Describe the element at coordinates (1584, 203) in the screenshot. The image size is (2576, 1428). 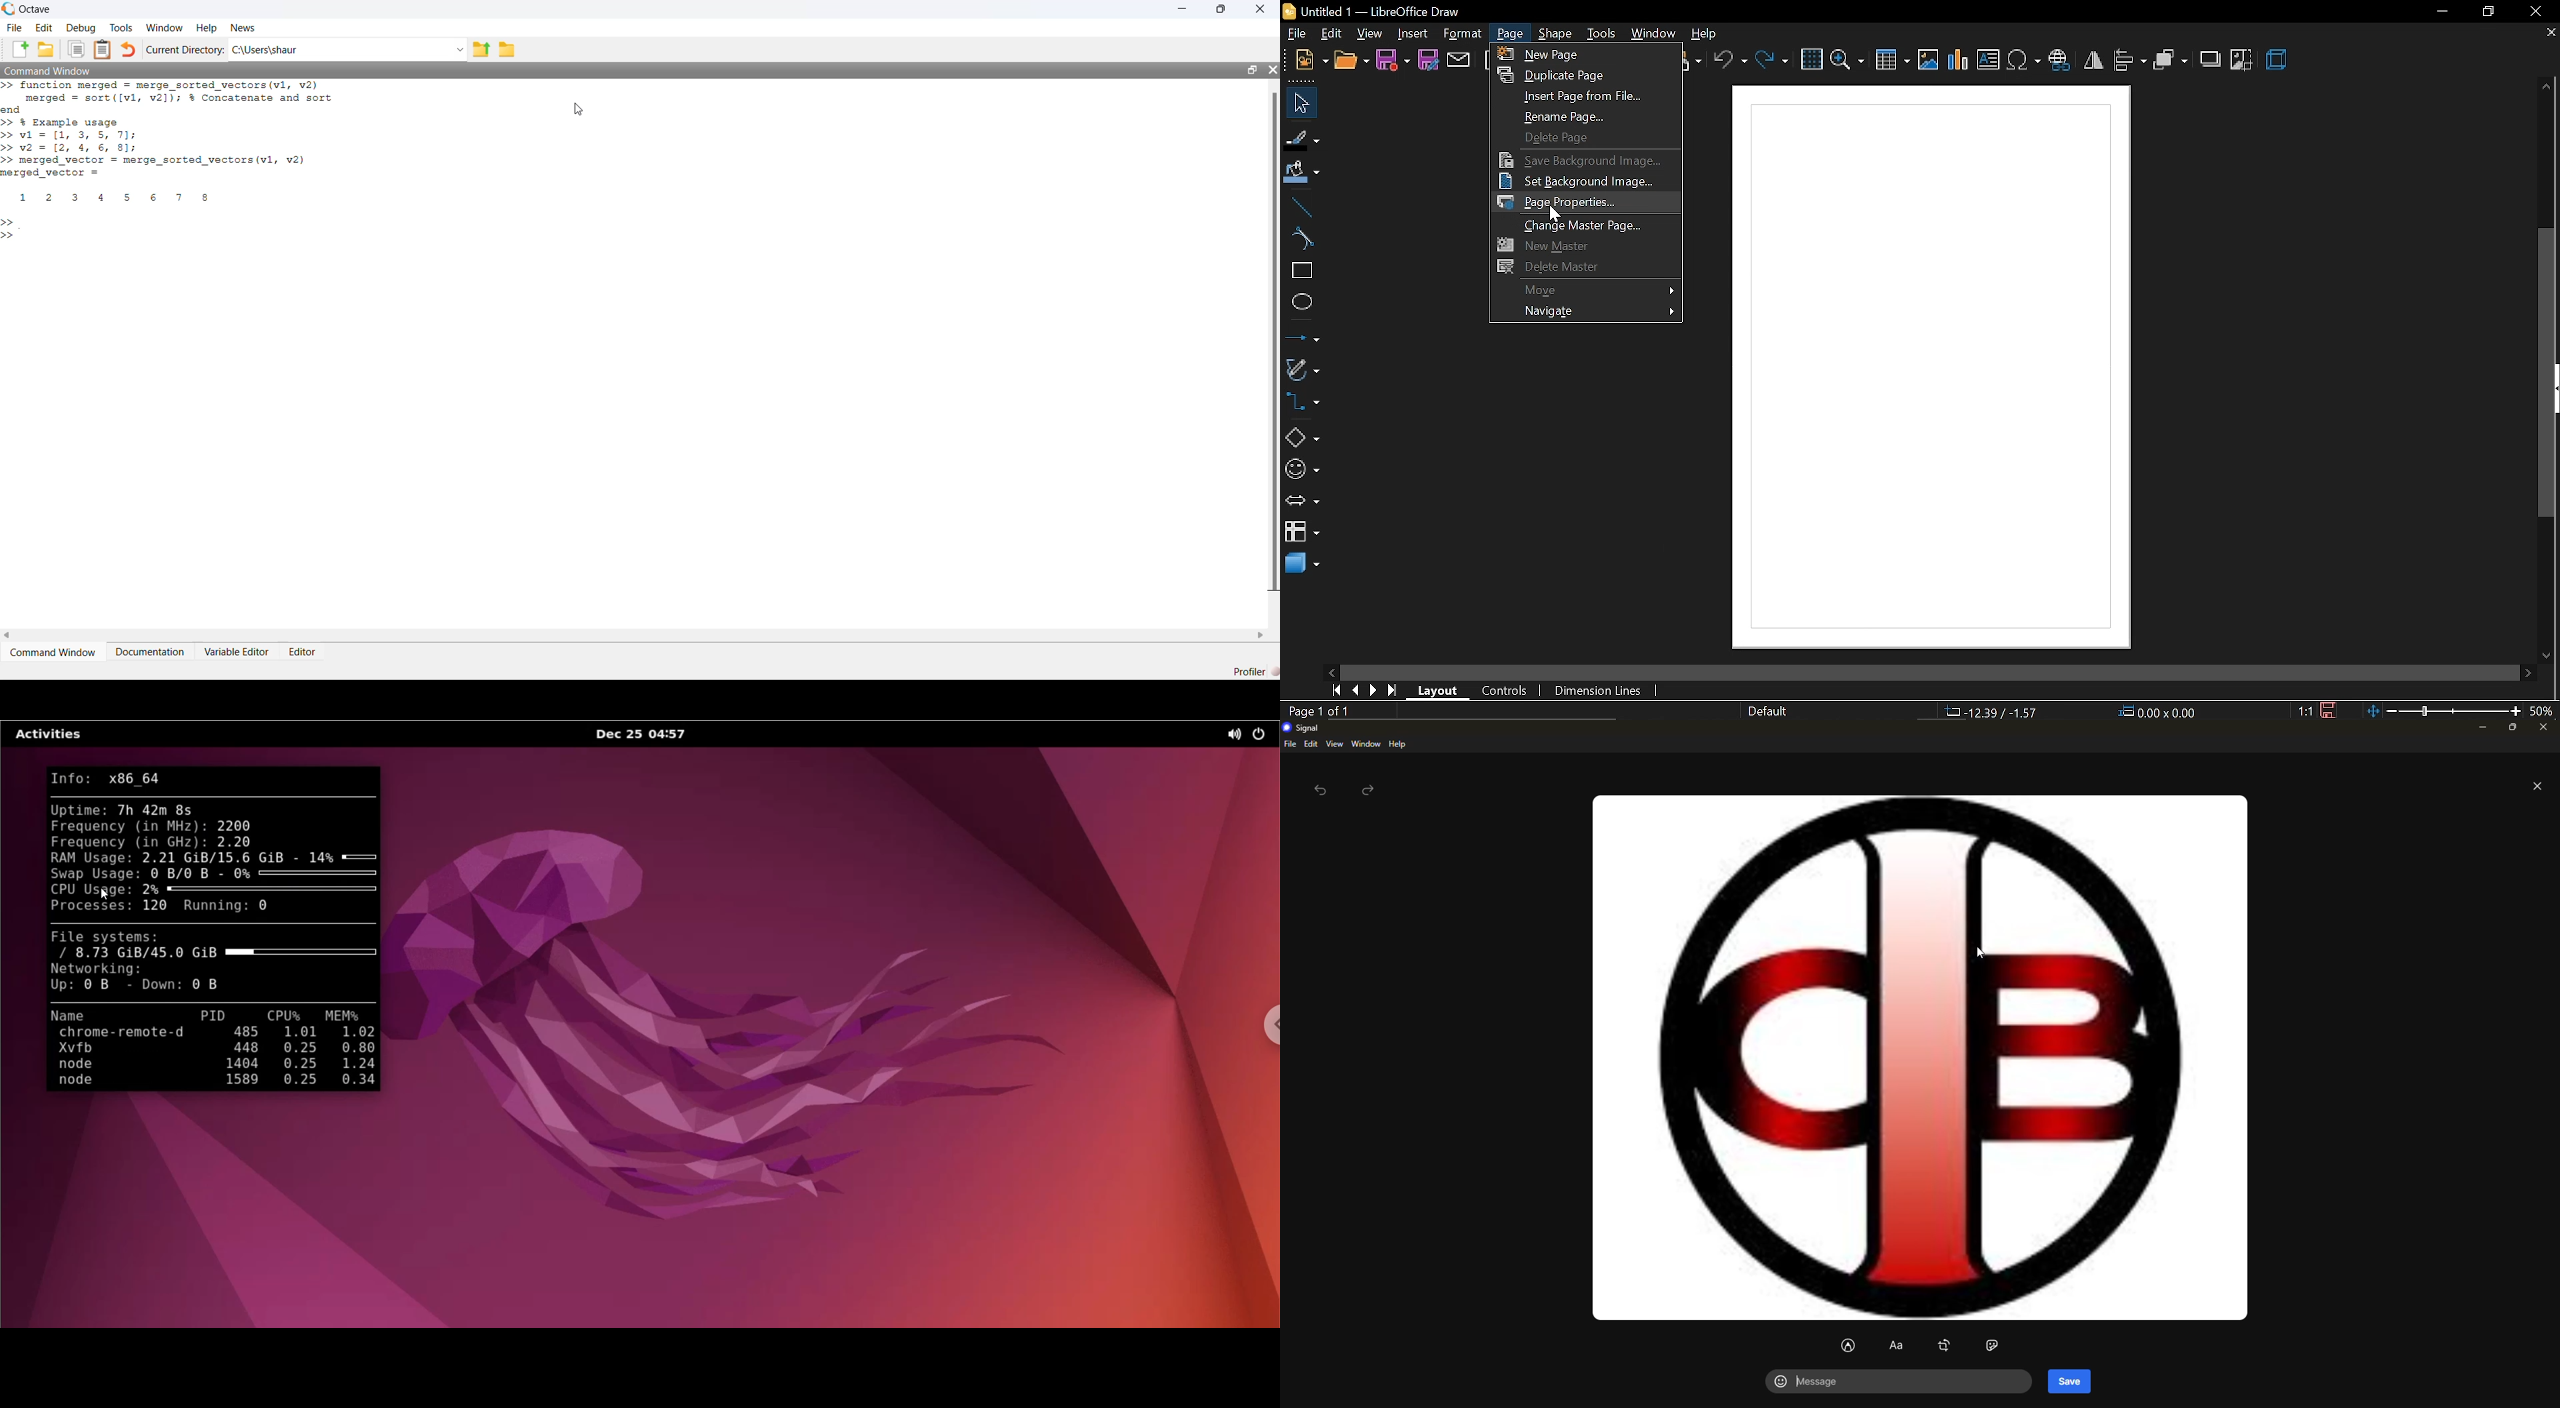
I see `page properties` at that location.